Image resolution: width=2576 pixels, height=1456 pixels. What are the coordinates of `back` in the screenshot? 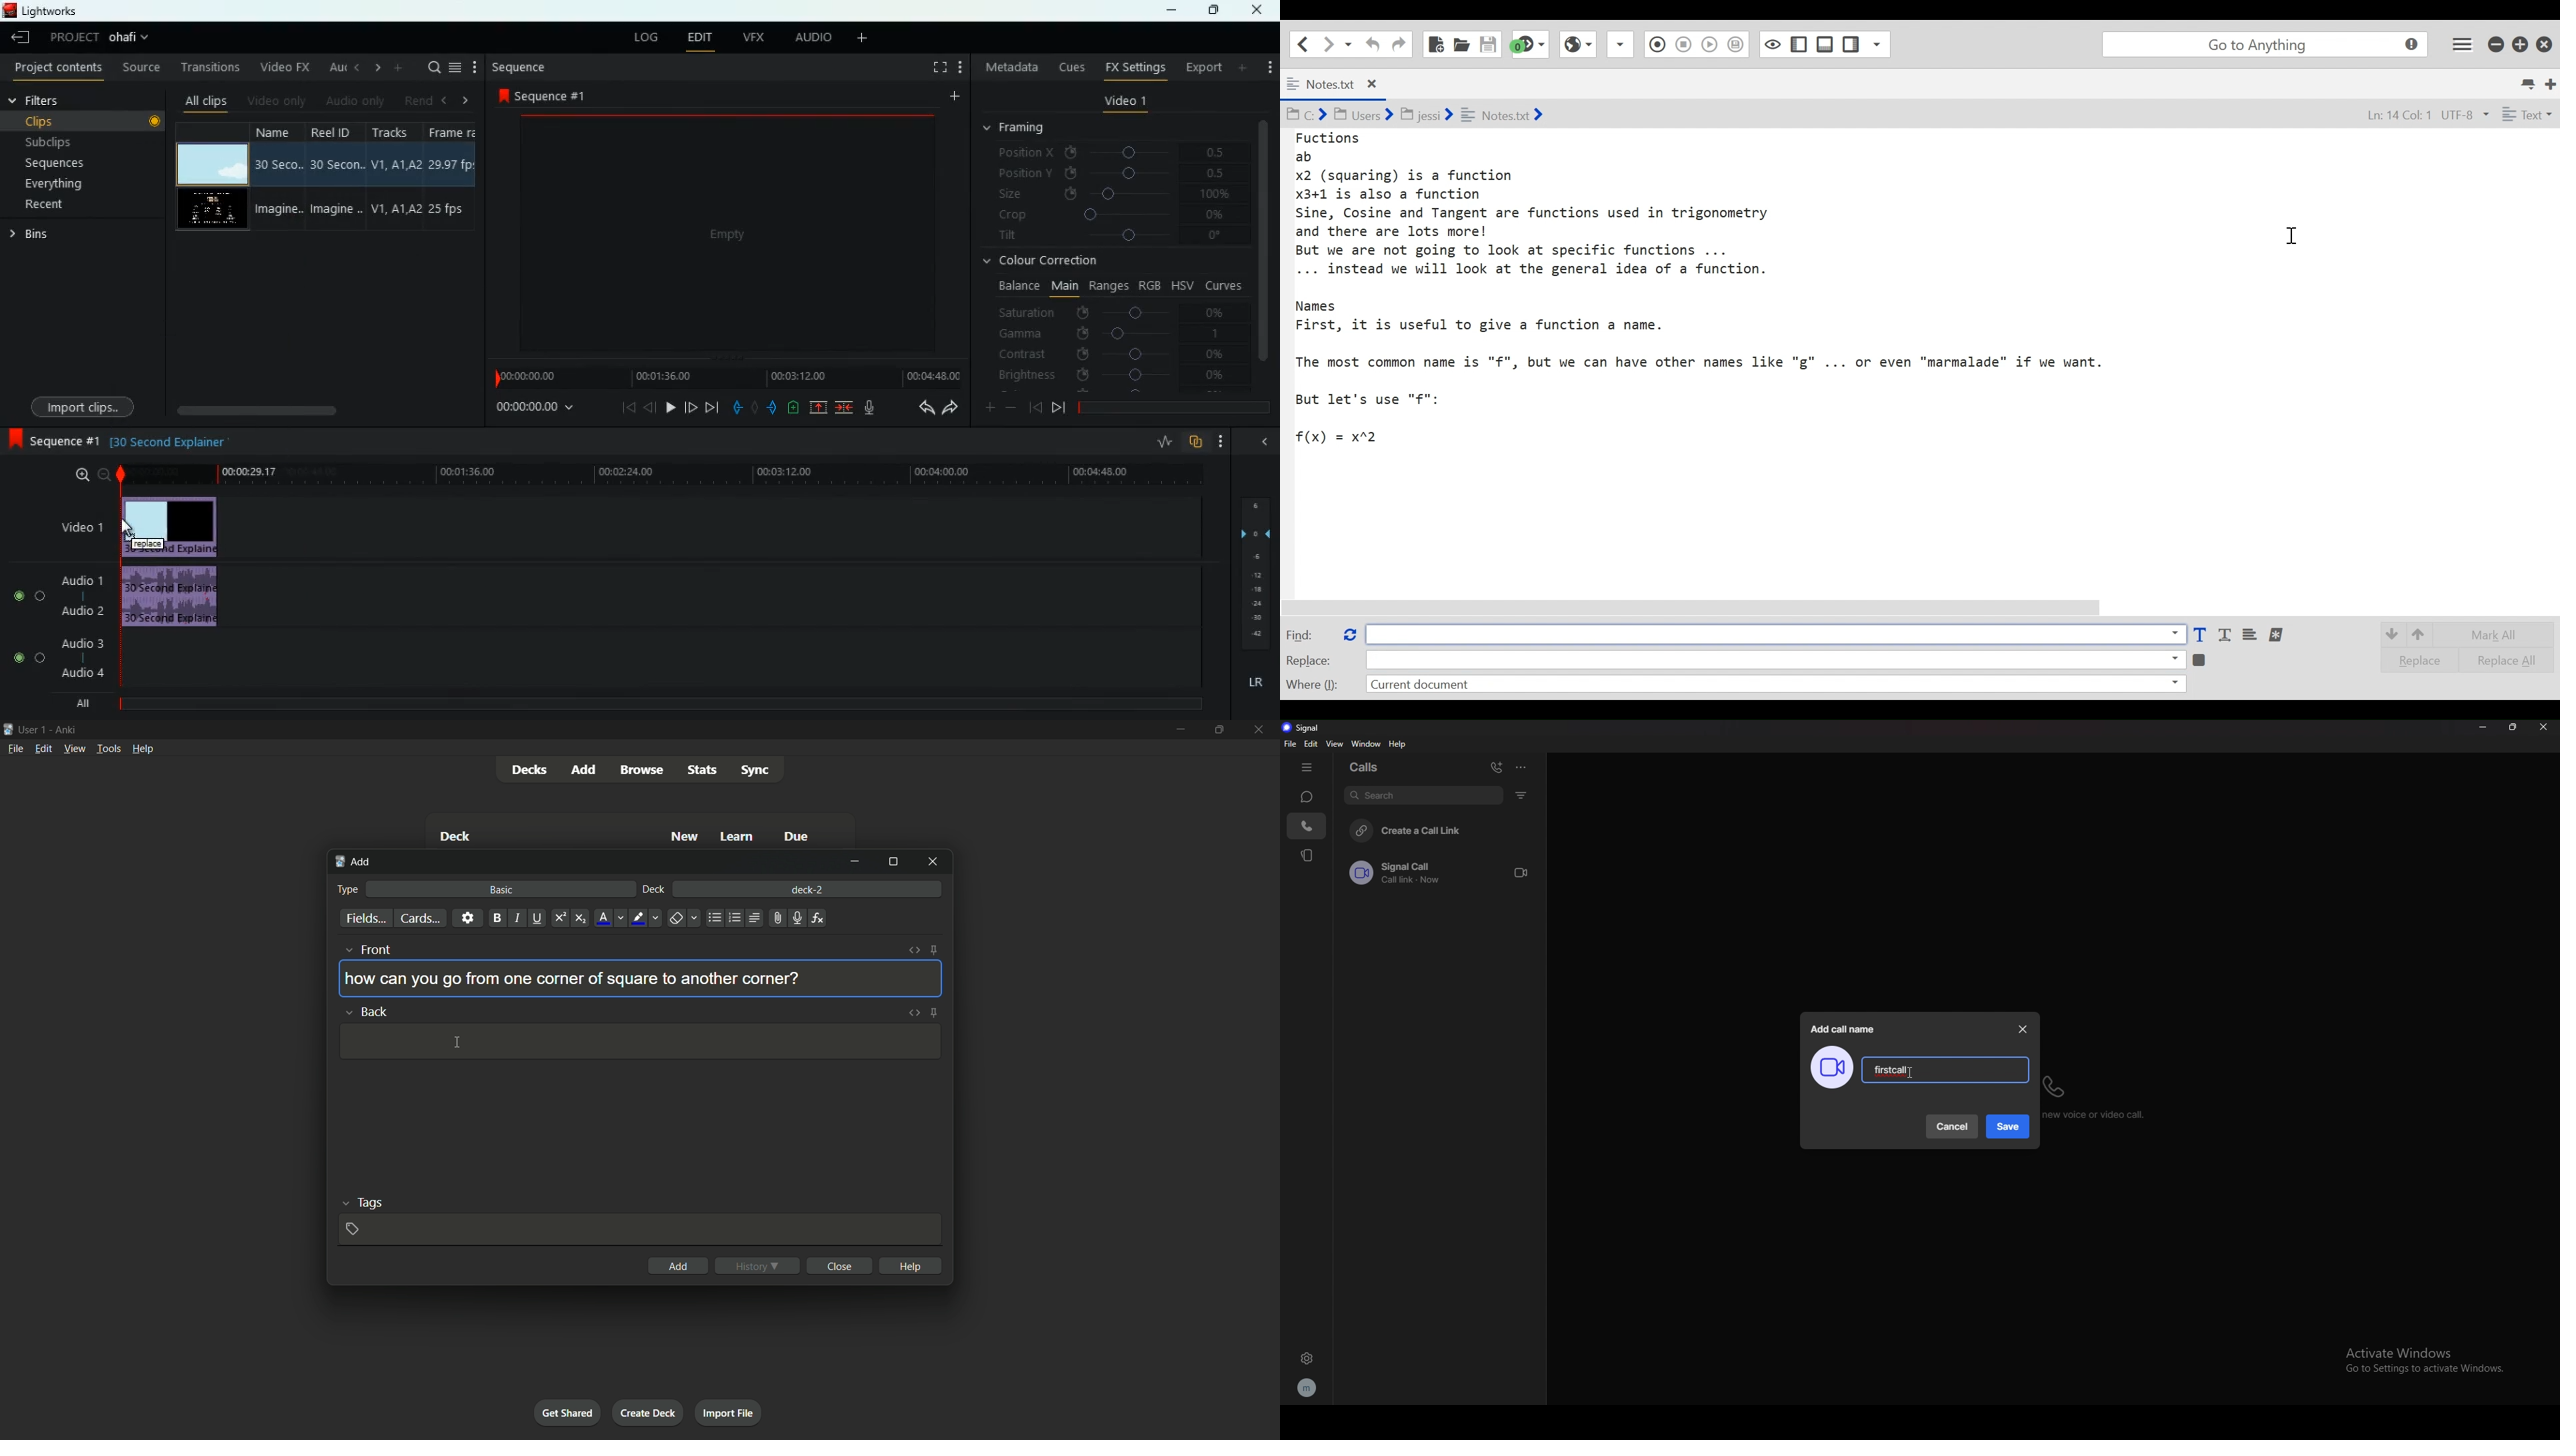 It's located at (650, 407).